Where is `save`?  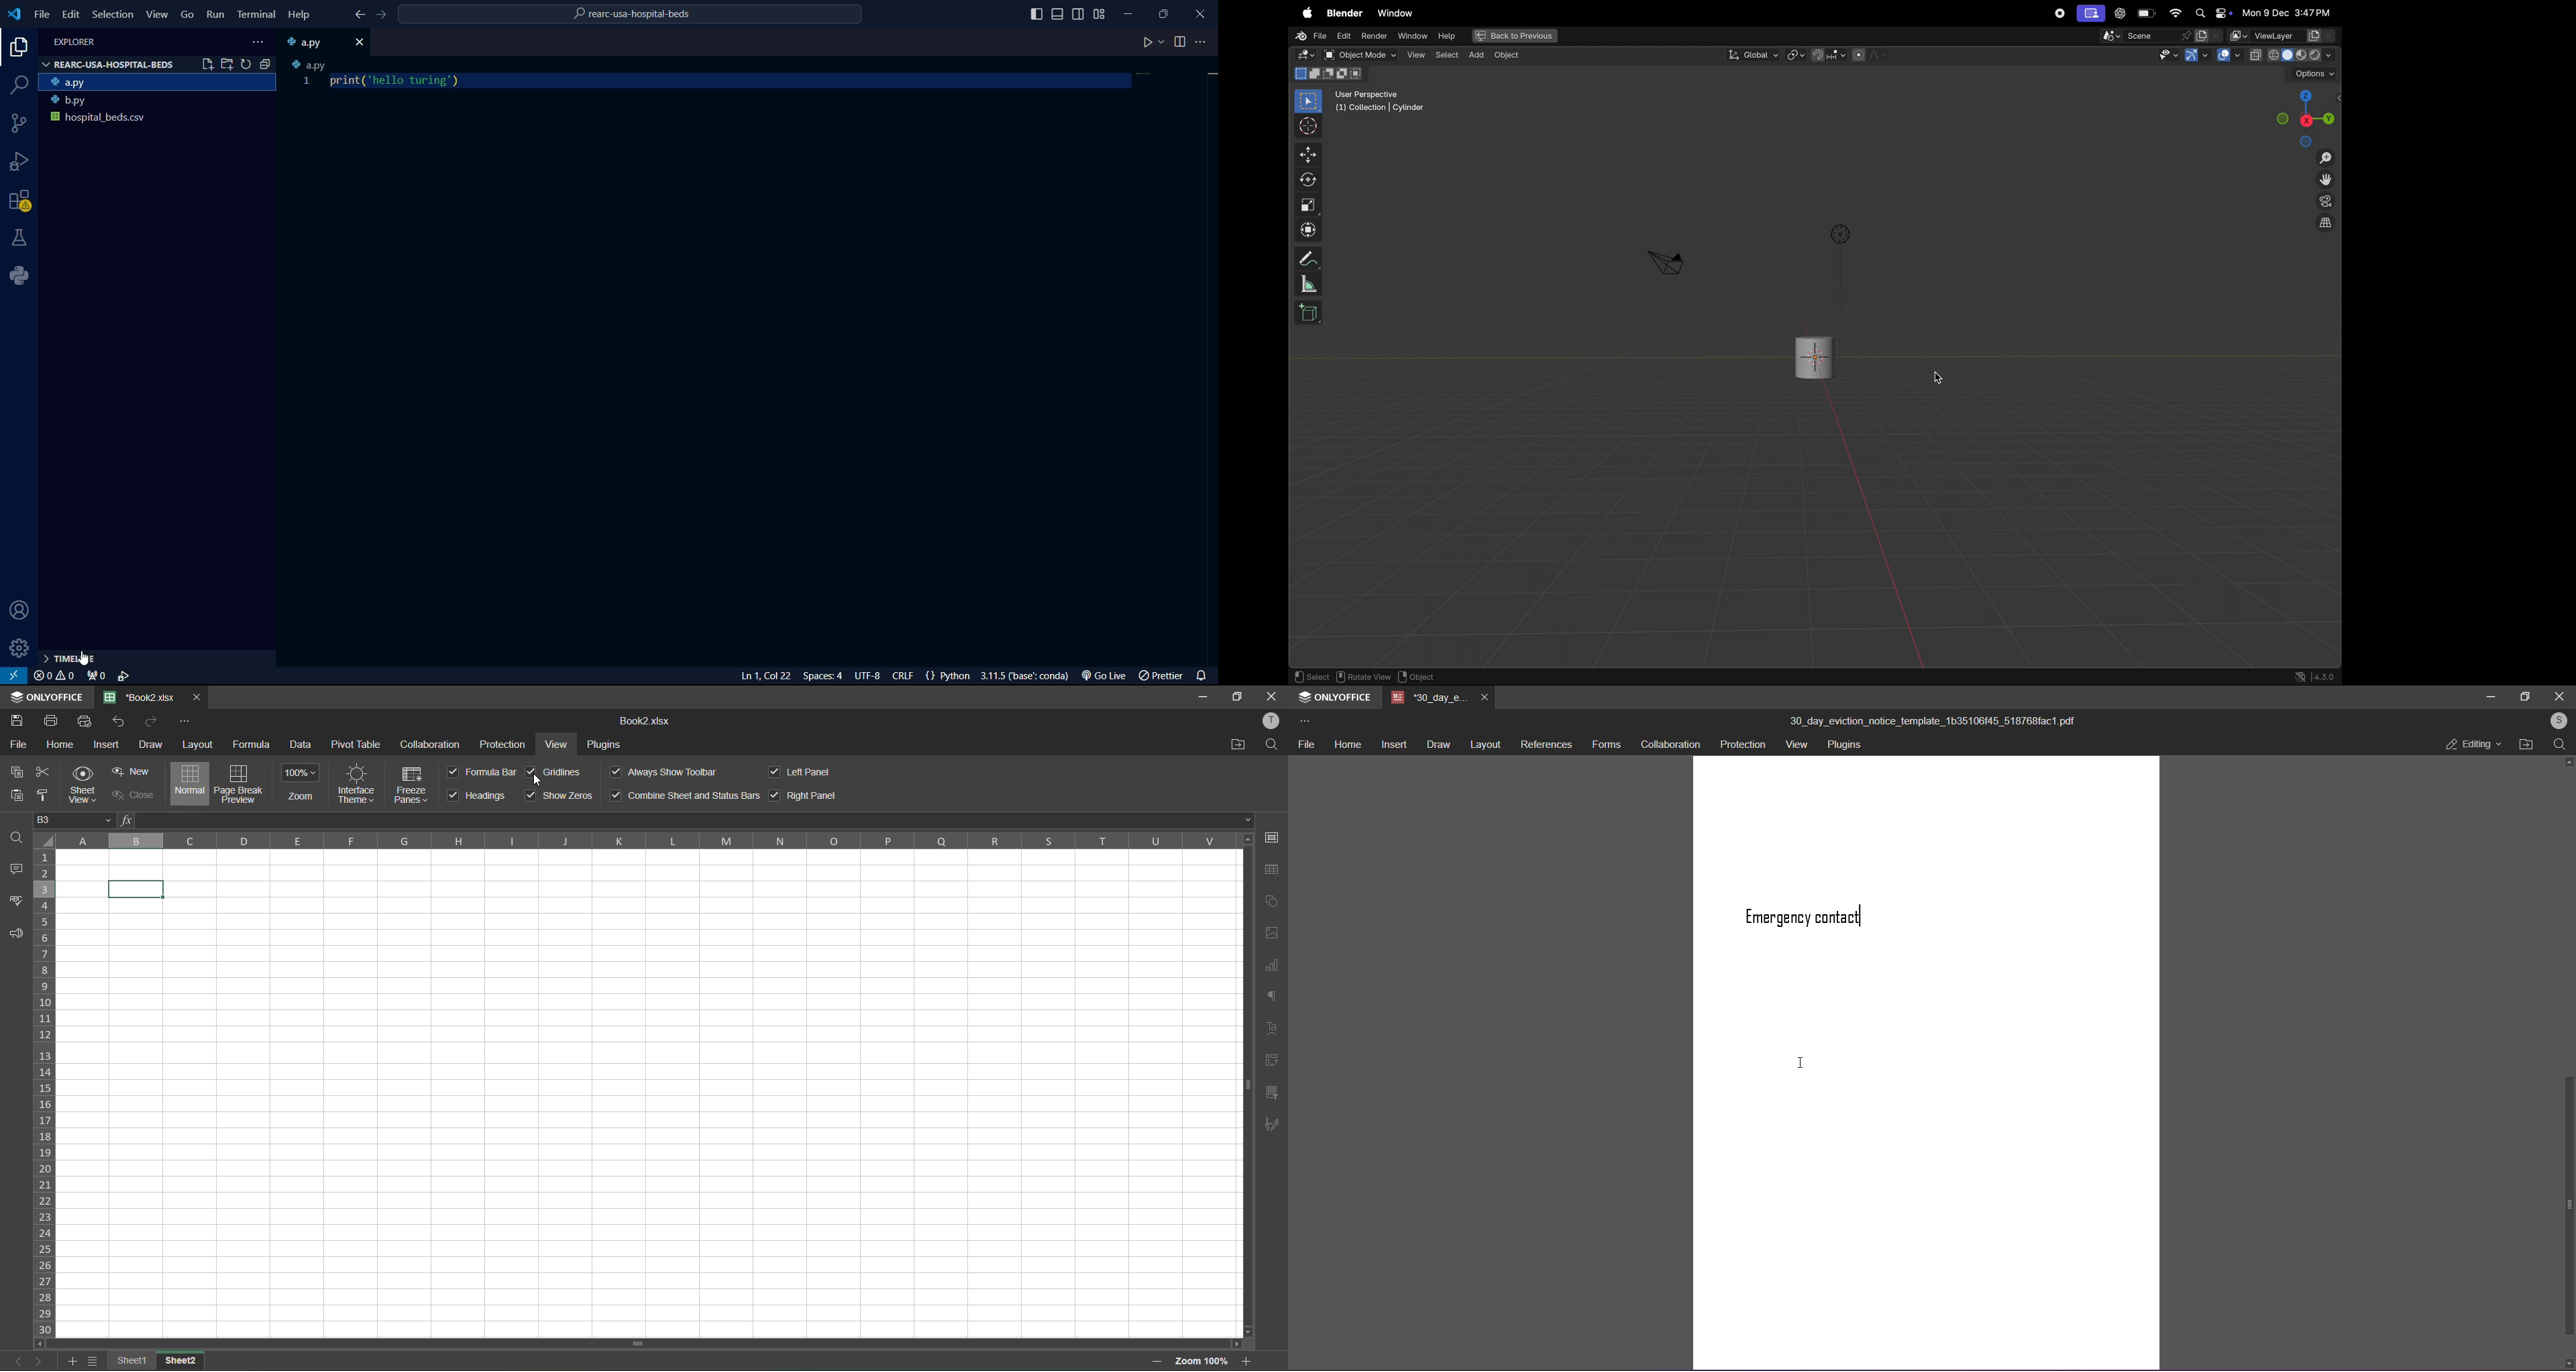 save is located at coordinates (19, 721).